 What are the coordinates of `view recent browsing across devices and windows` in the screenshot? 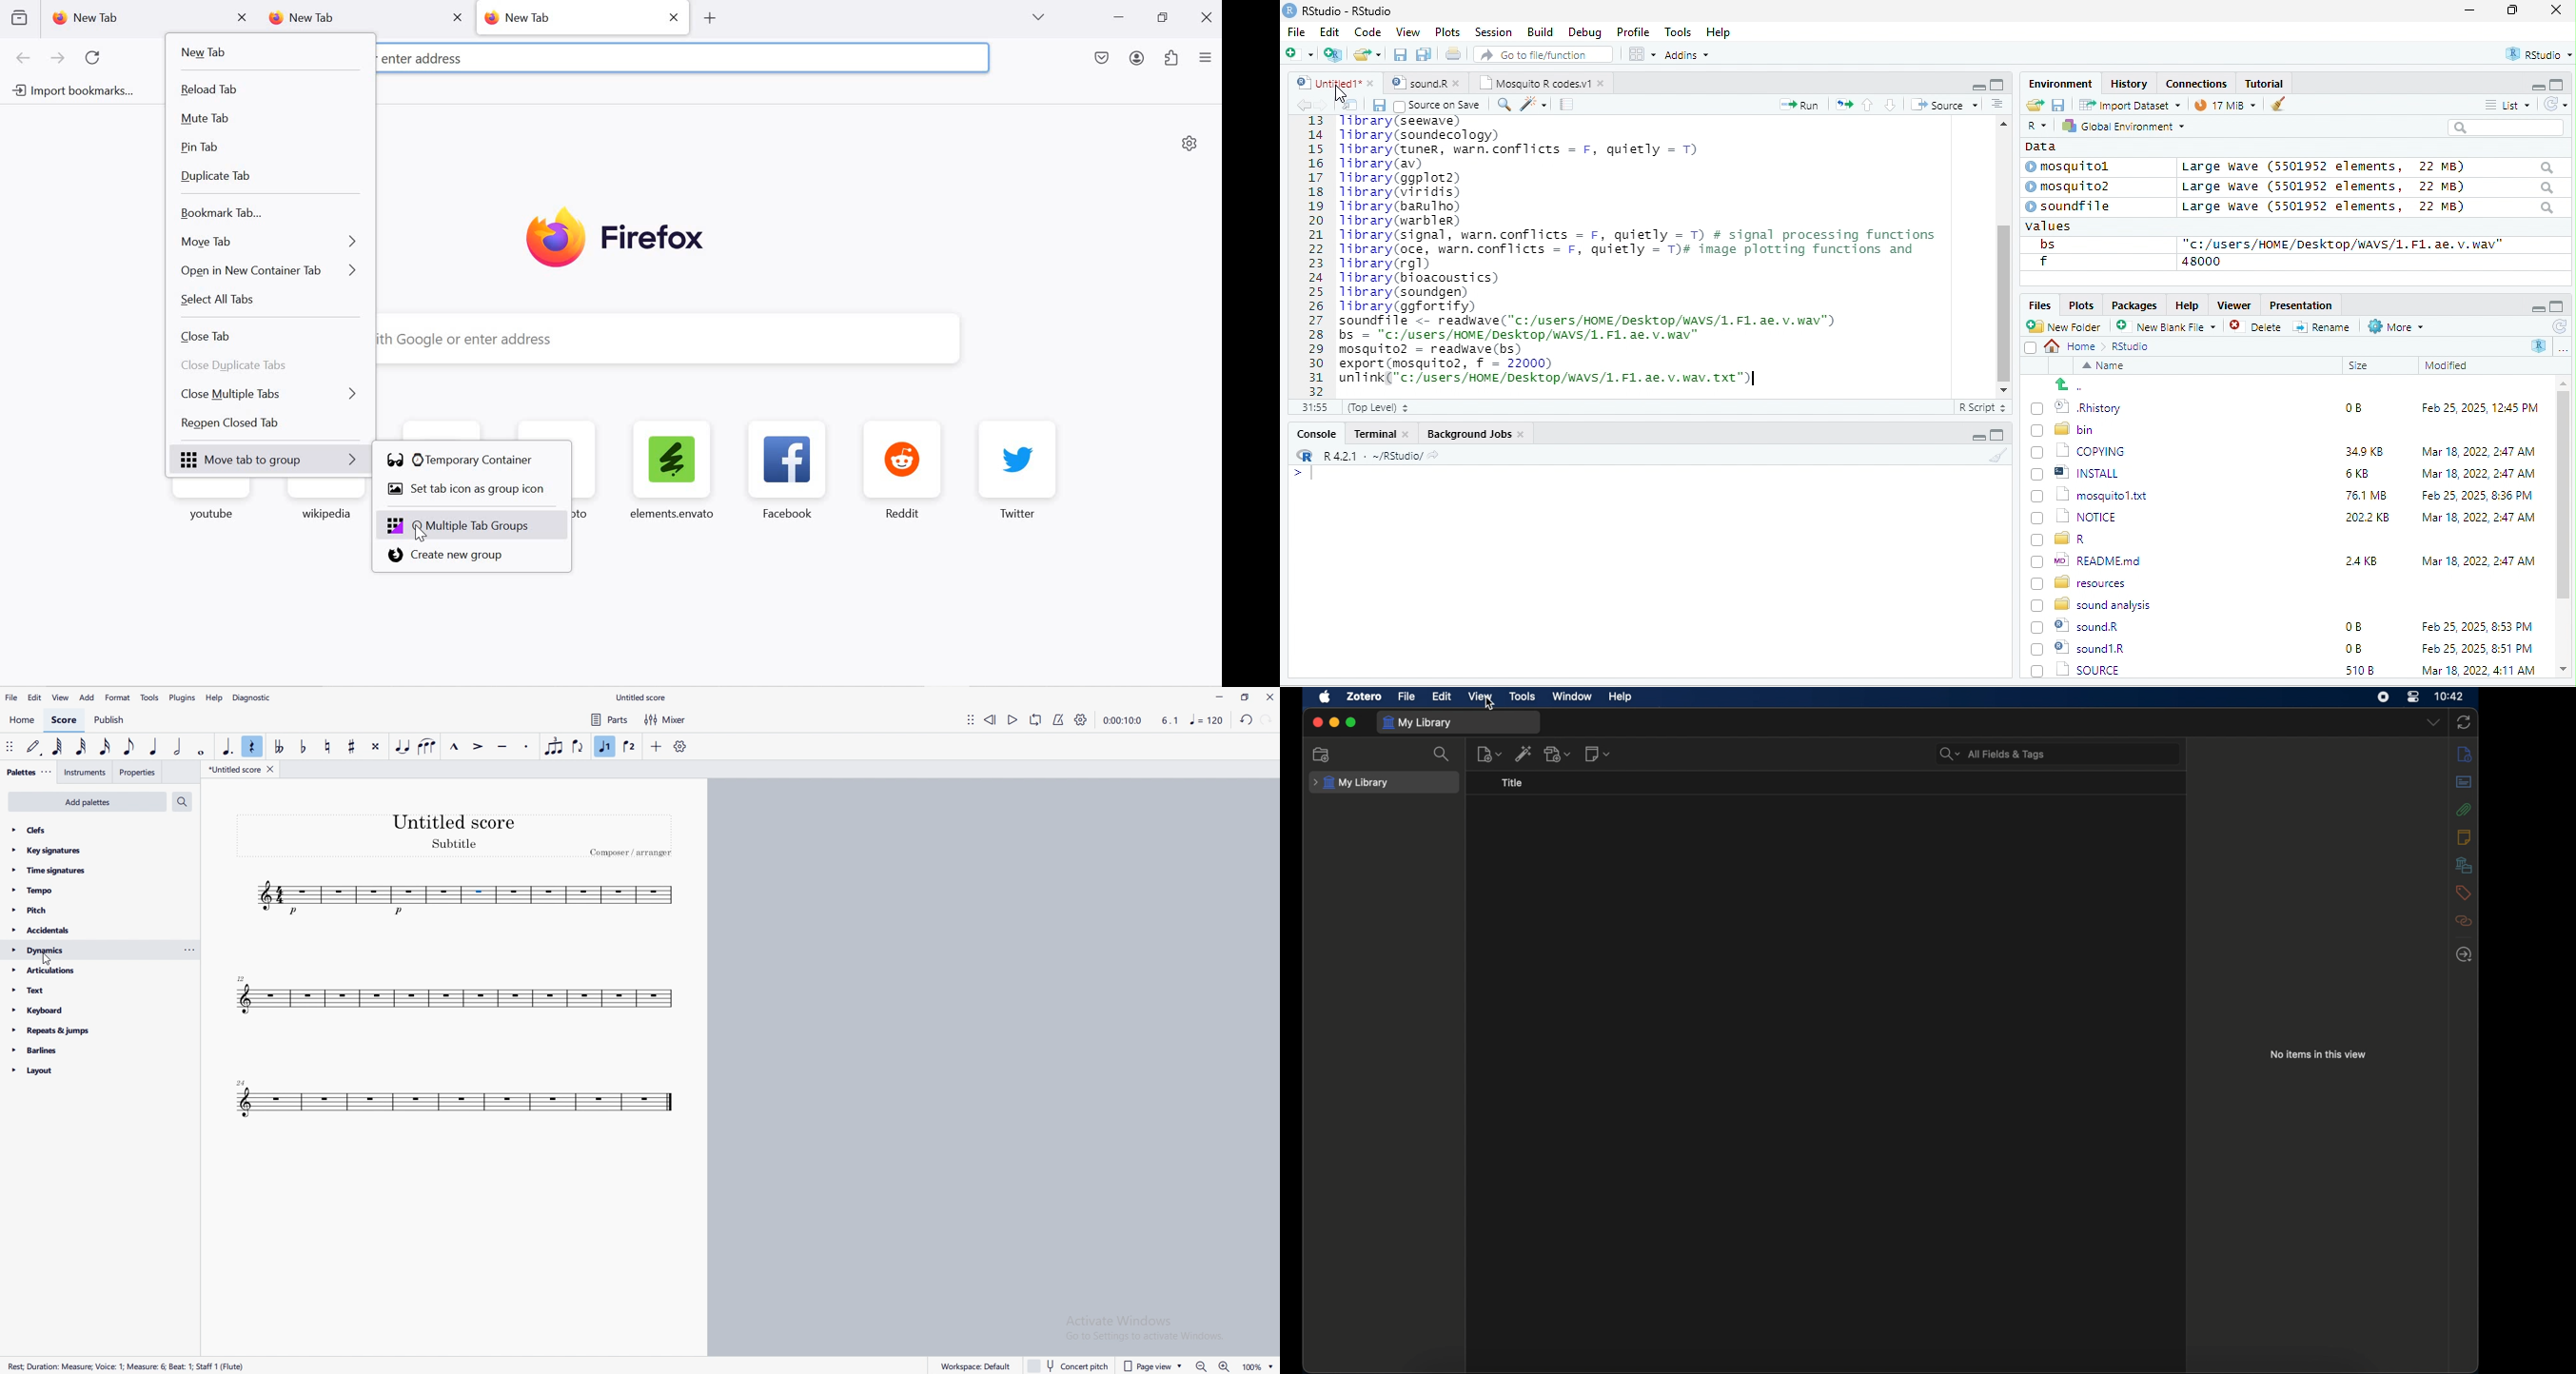 It's located at (19, 17).